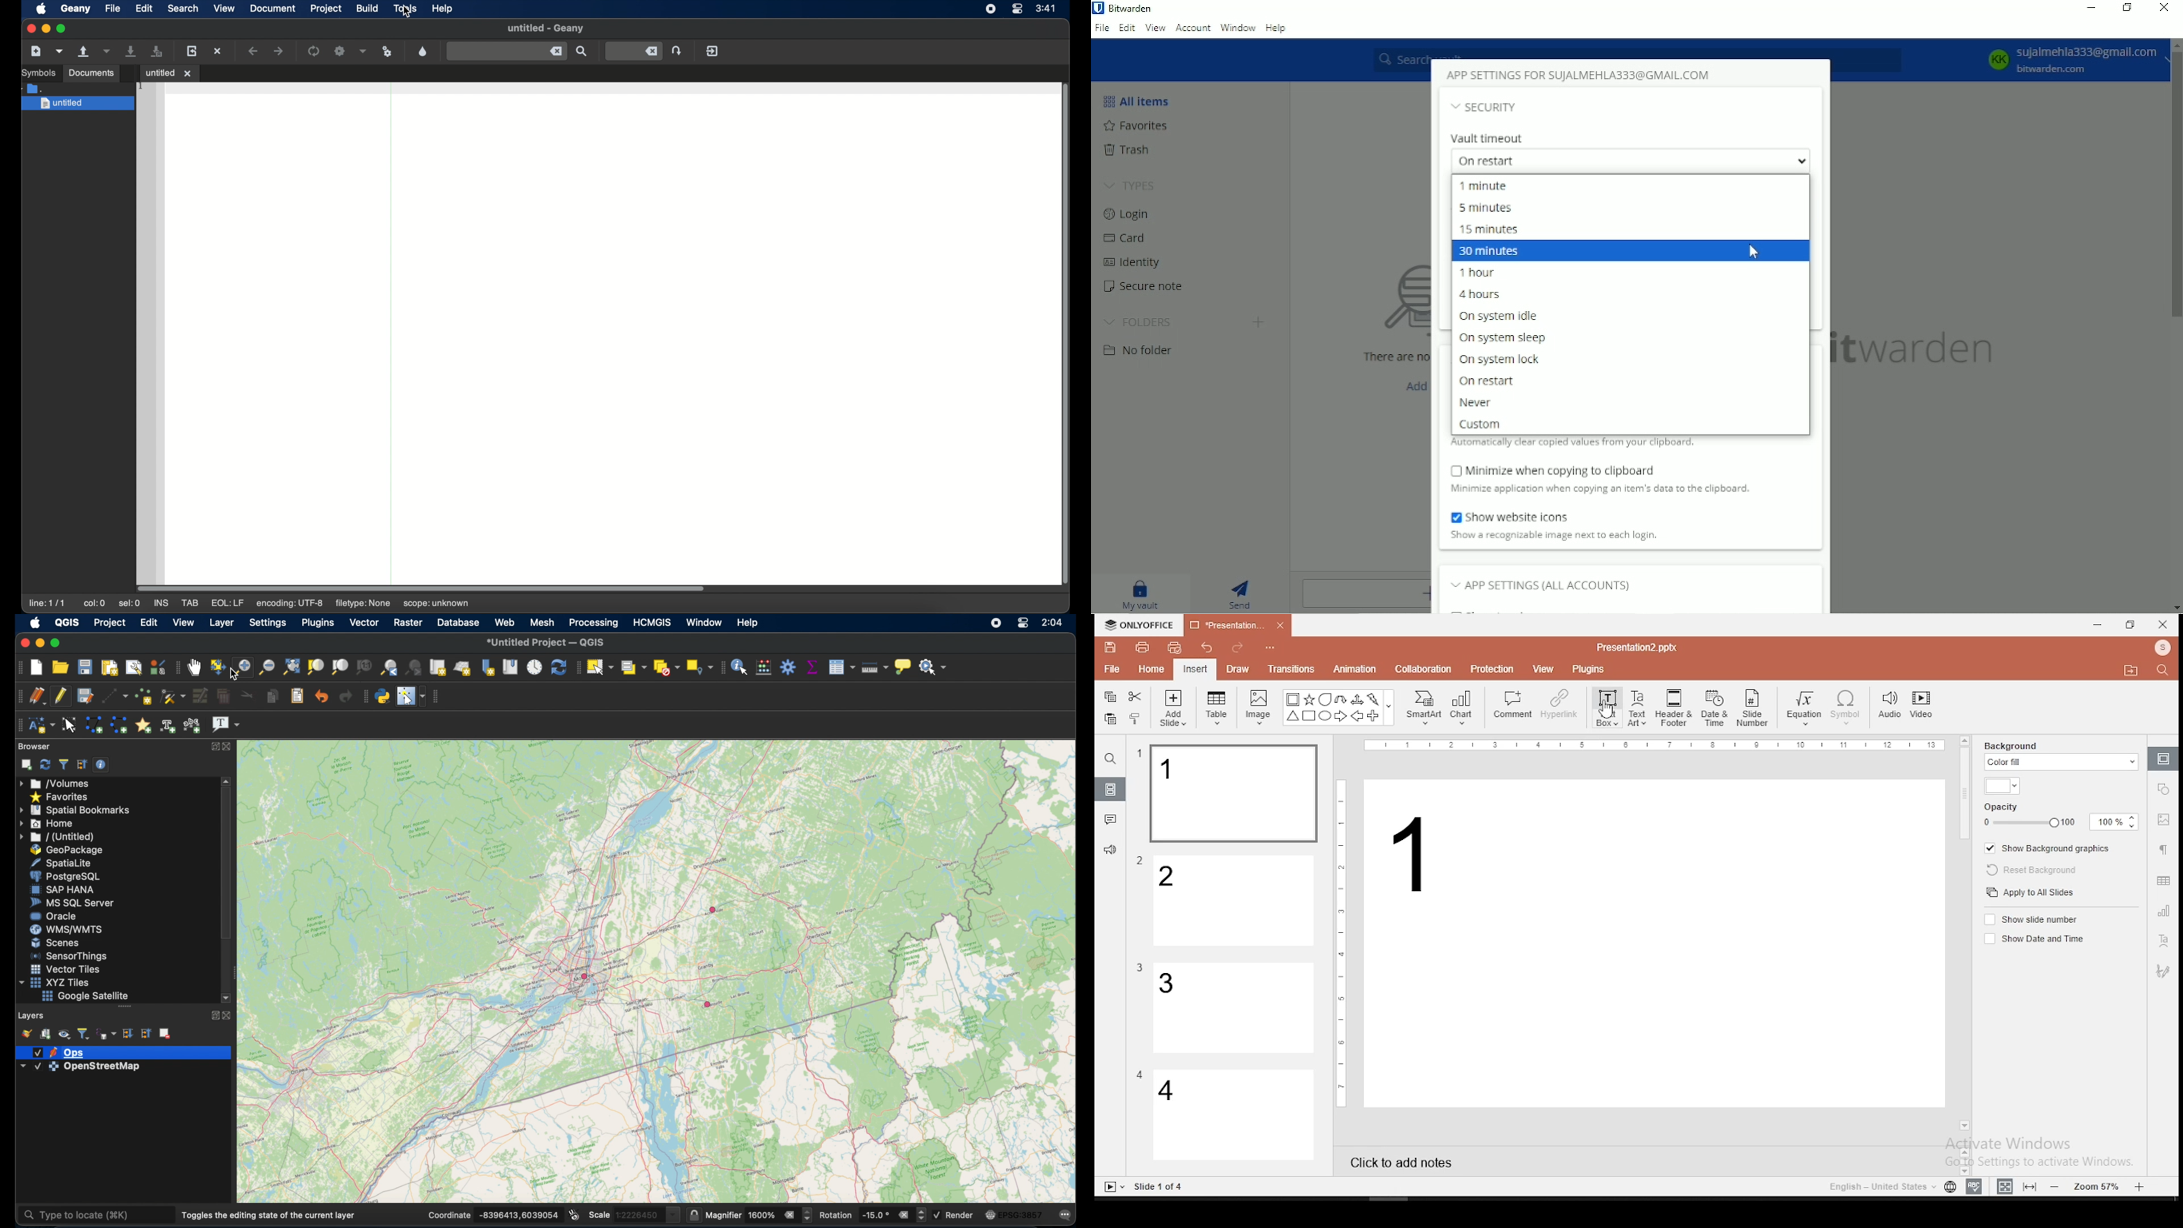 This screenshot has width=2184, height=1232. I want to click on Card, so click(1129, 238).